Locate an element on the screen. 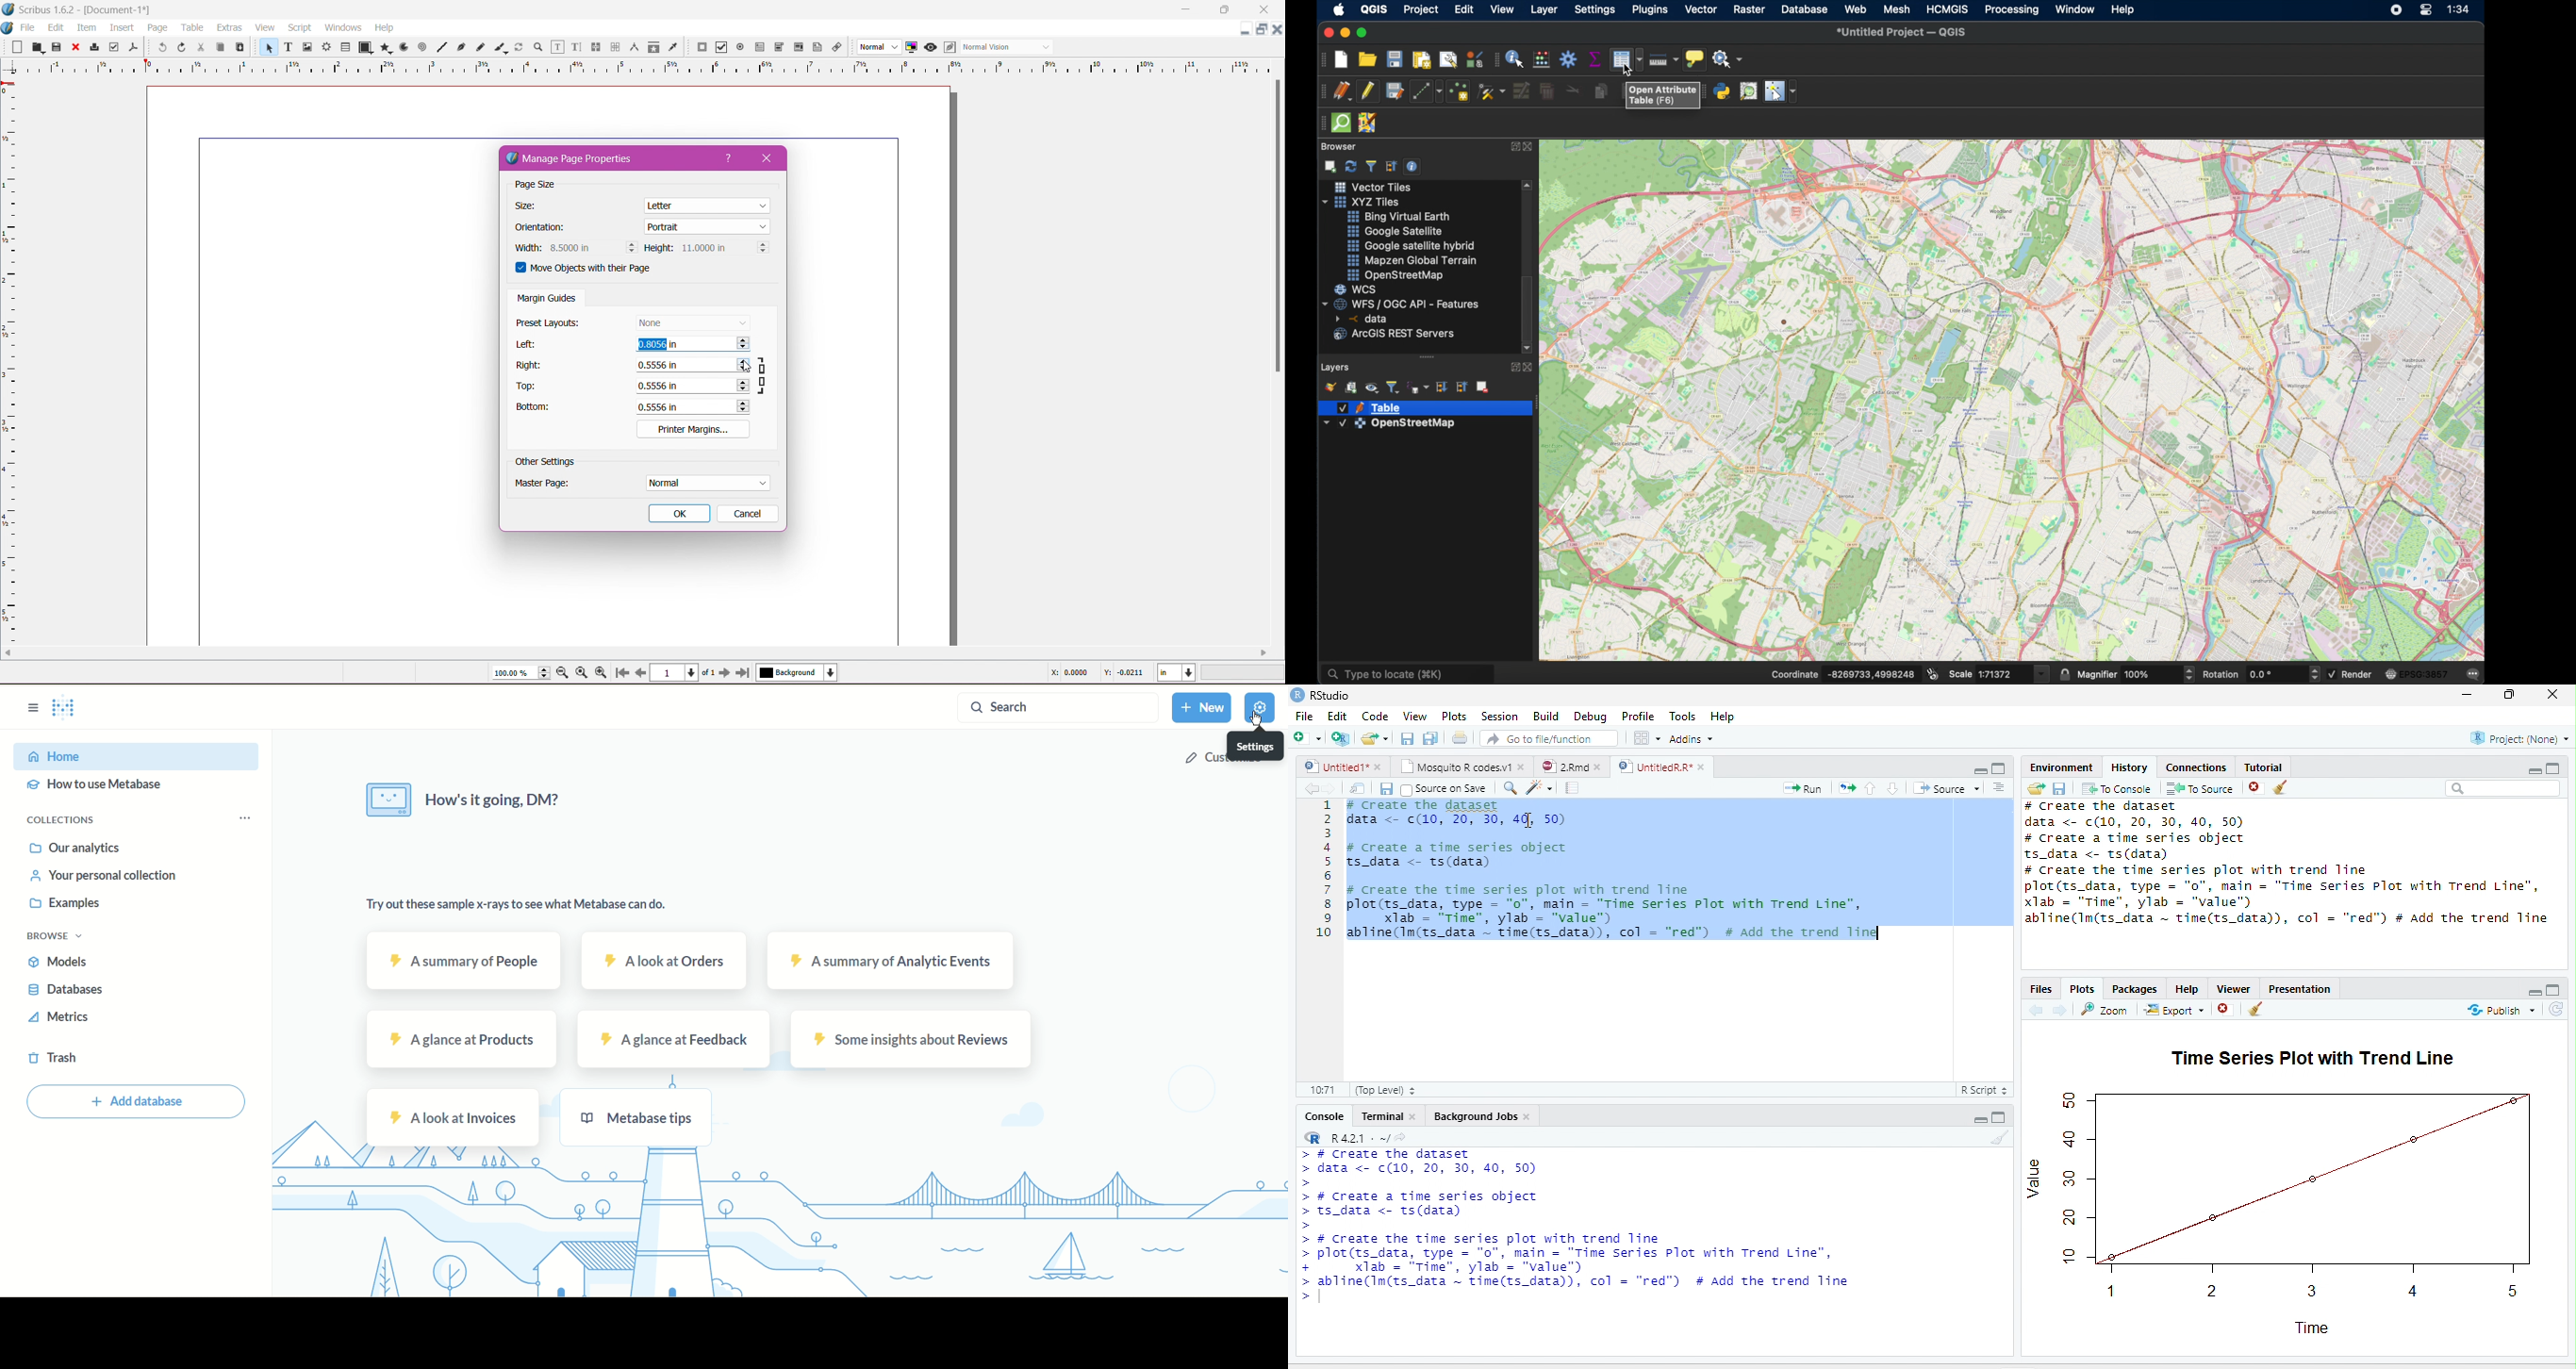 The height and width of the screenshot is (1372, 2576). processing is located at coordinates (2012, 10).